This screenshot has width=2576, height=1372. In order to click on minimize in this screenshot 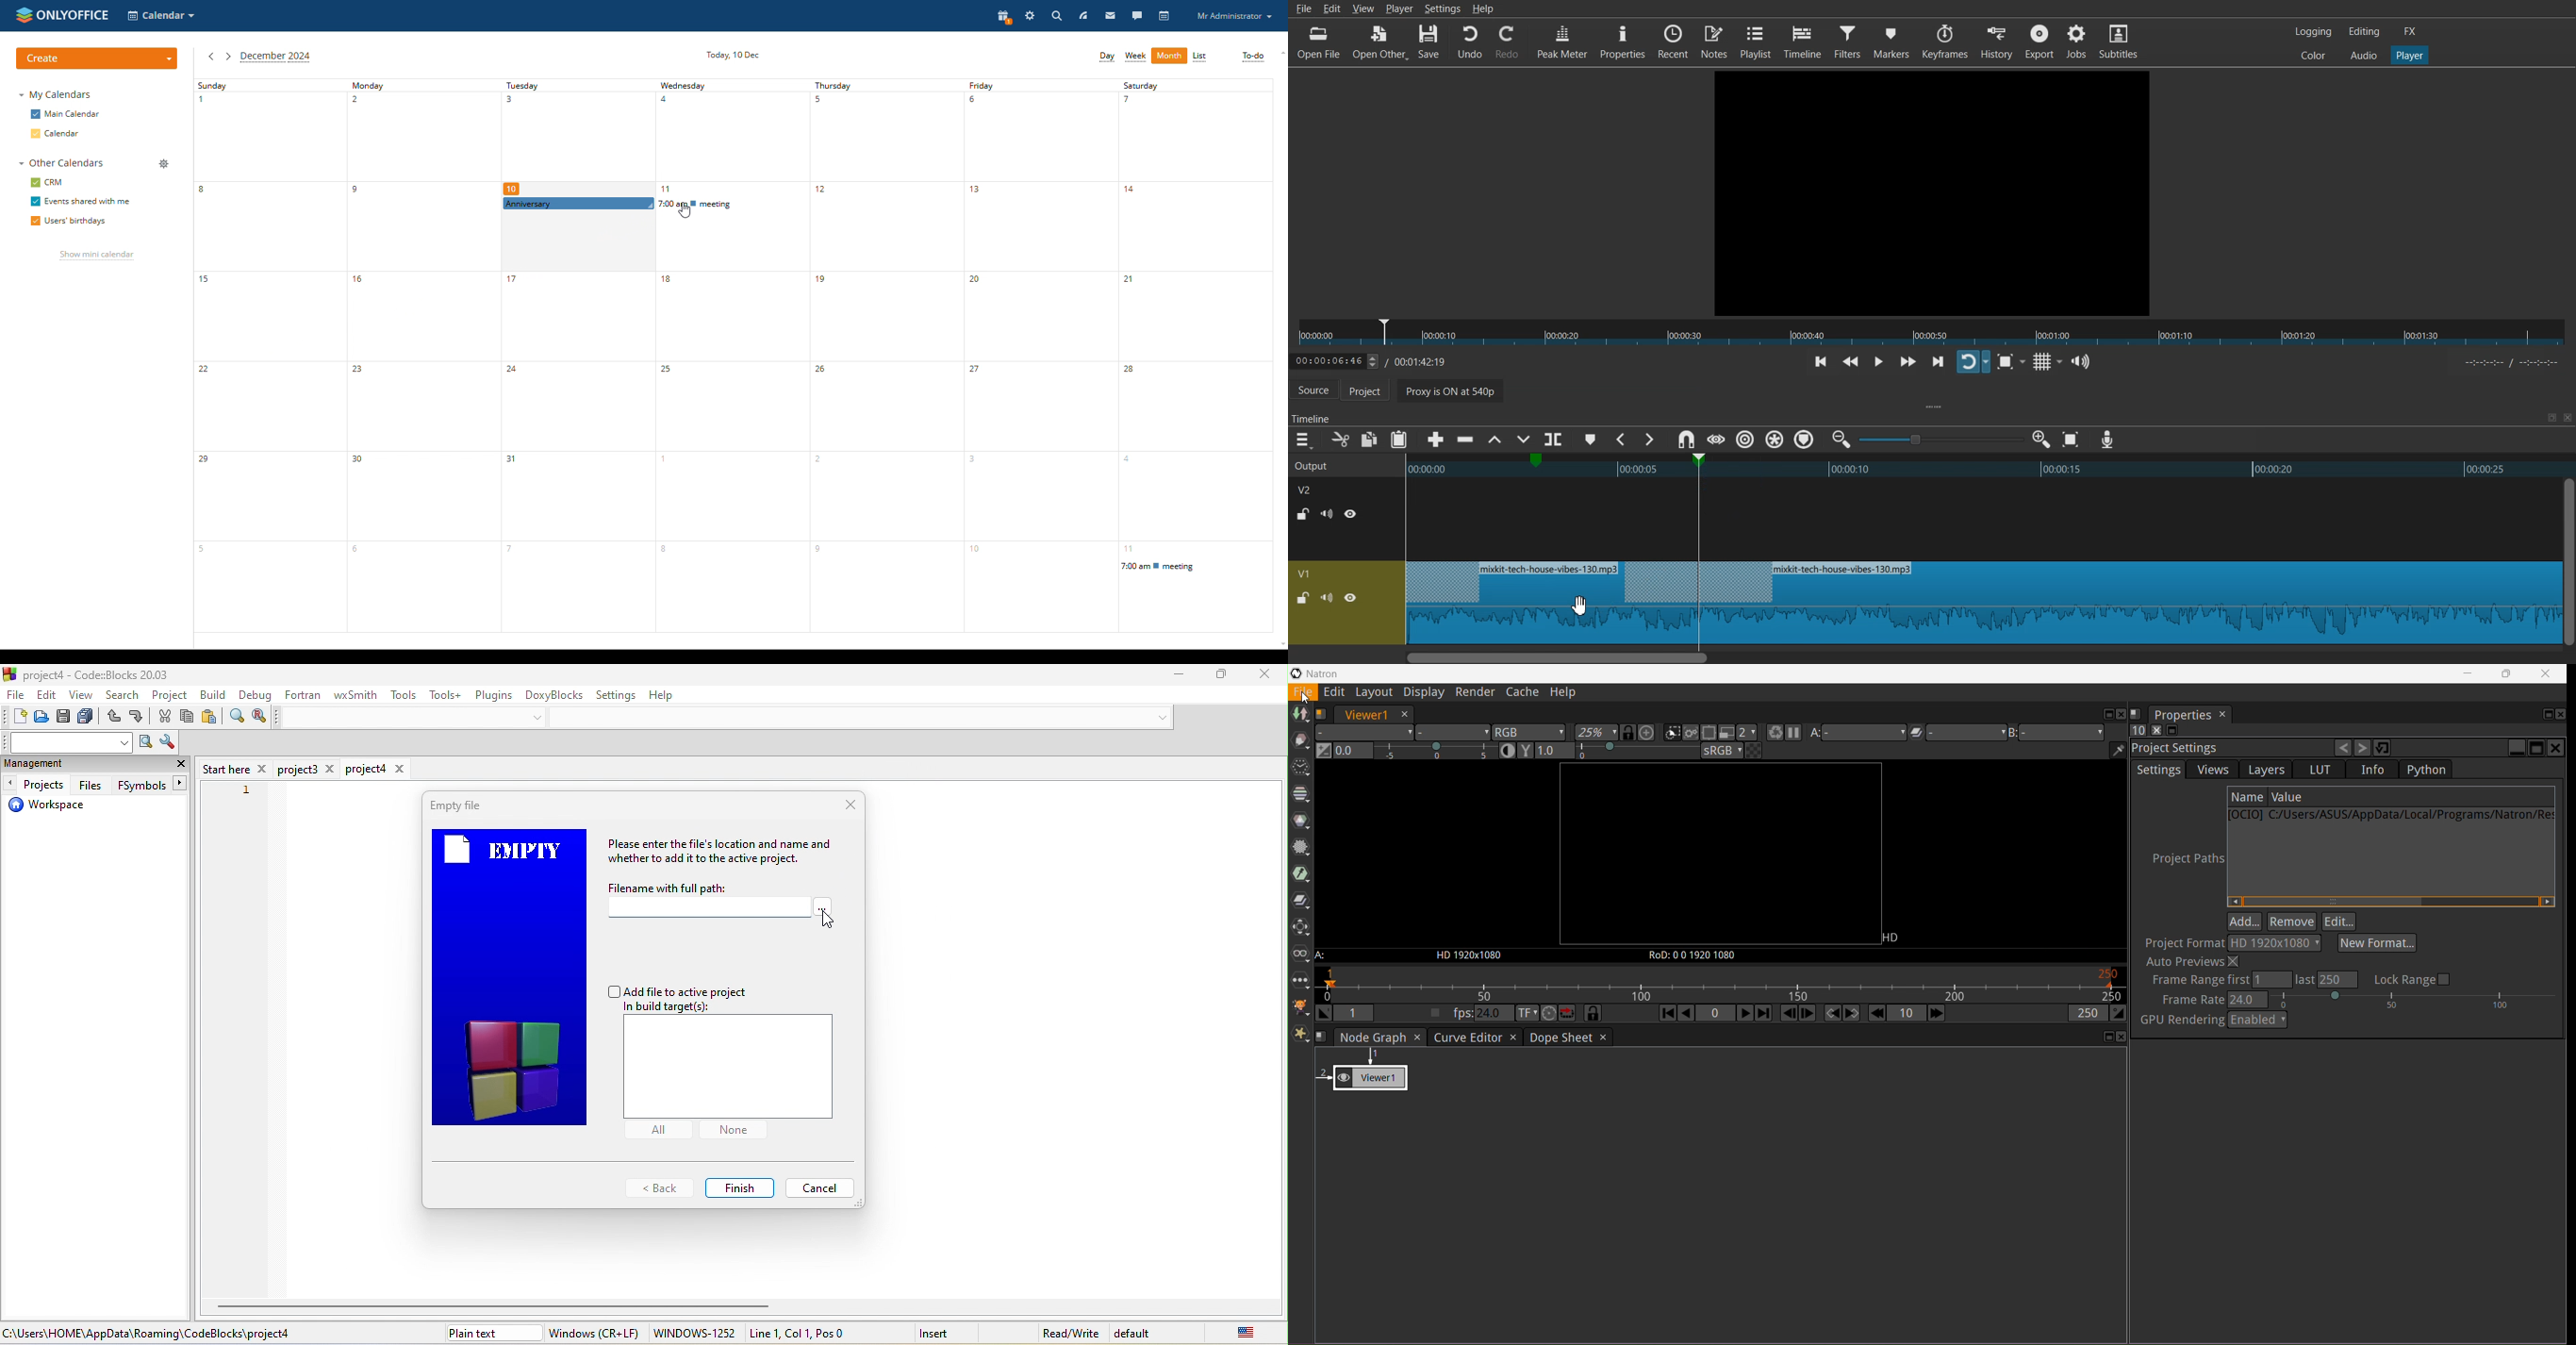, I will do `click(1169, 675)`.